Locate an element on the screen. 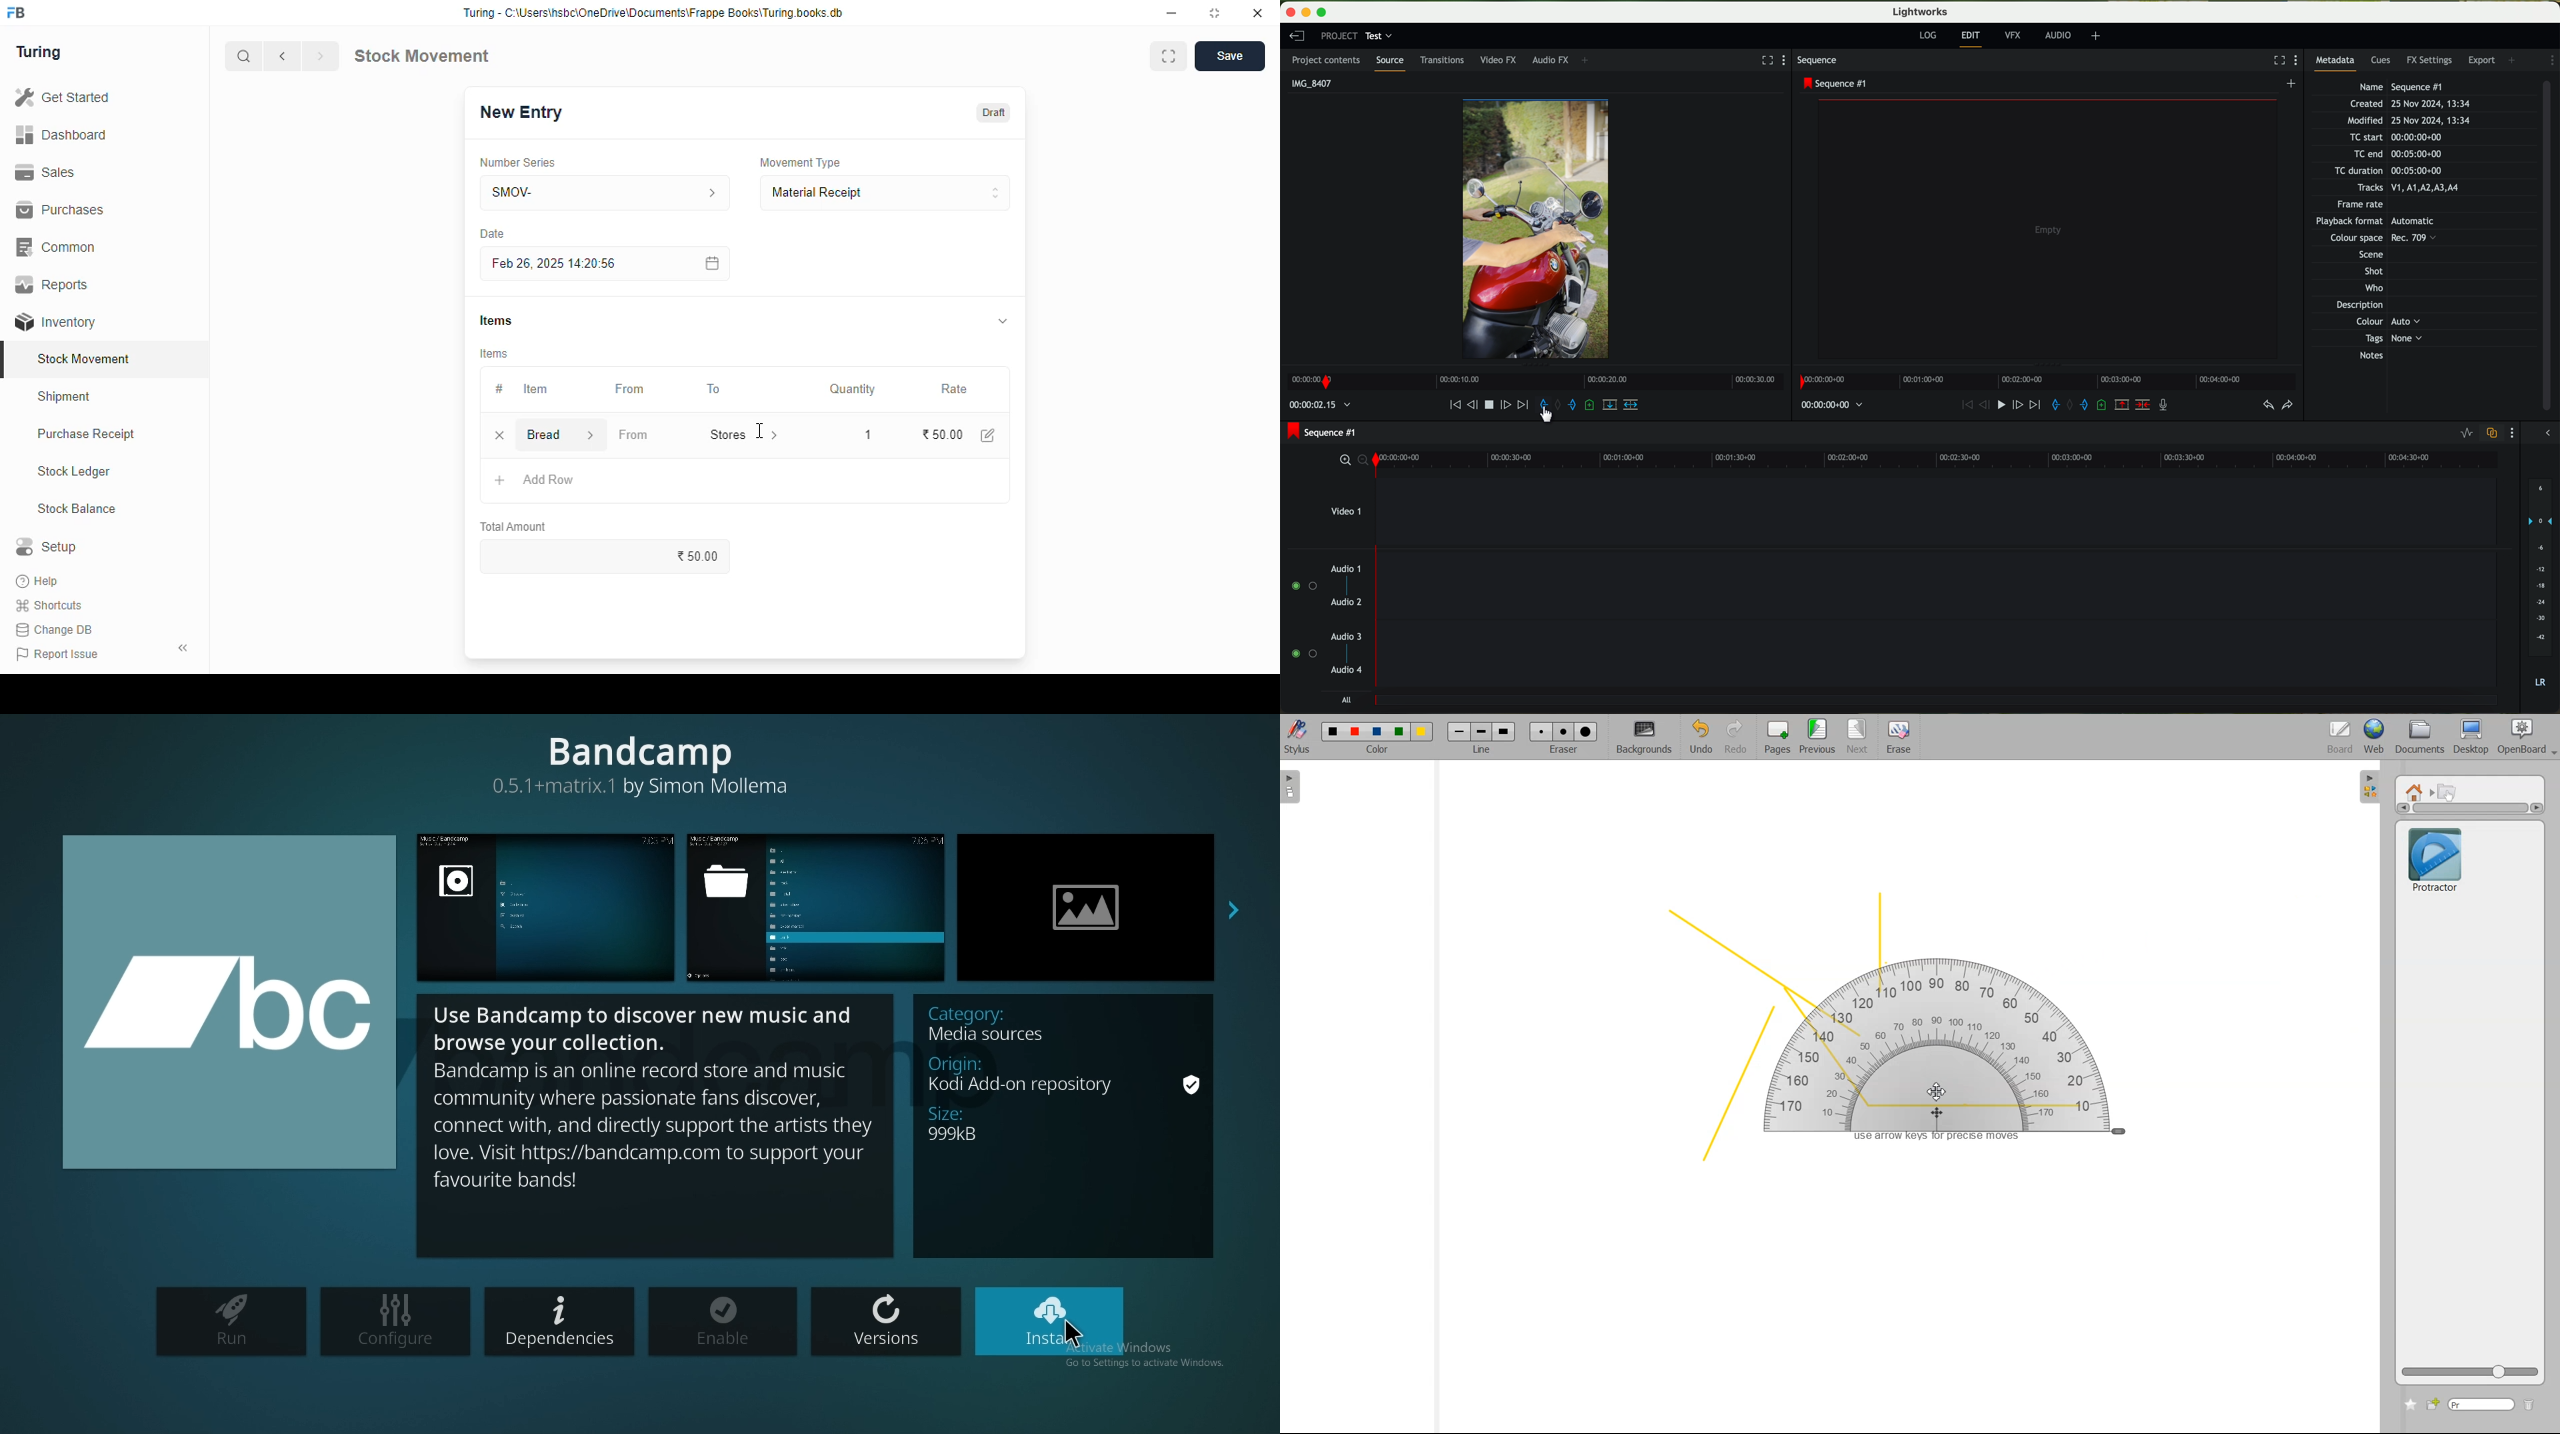 Image resolution: width=2576 pixels, height=1456 pixels. FB-logo is located at coordinates (16, 12).